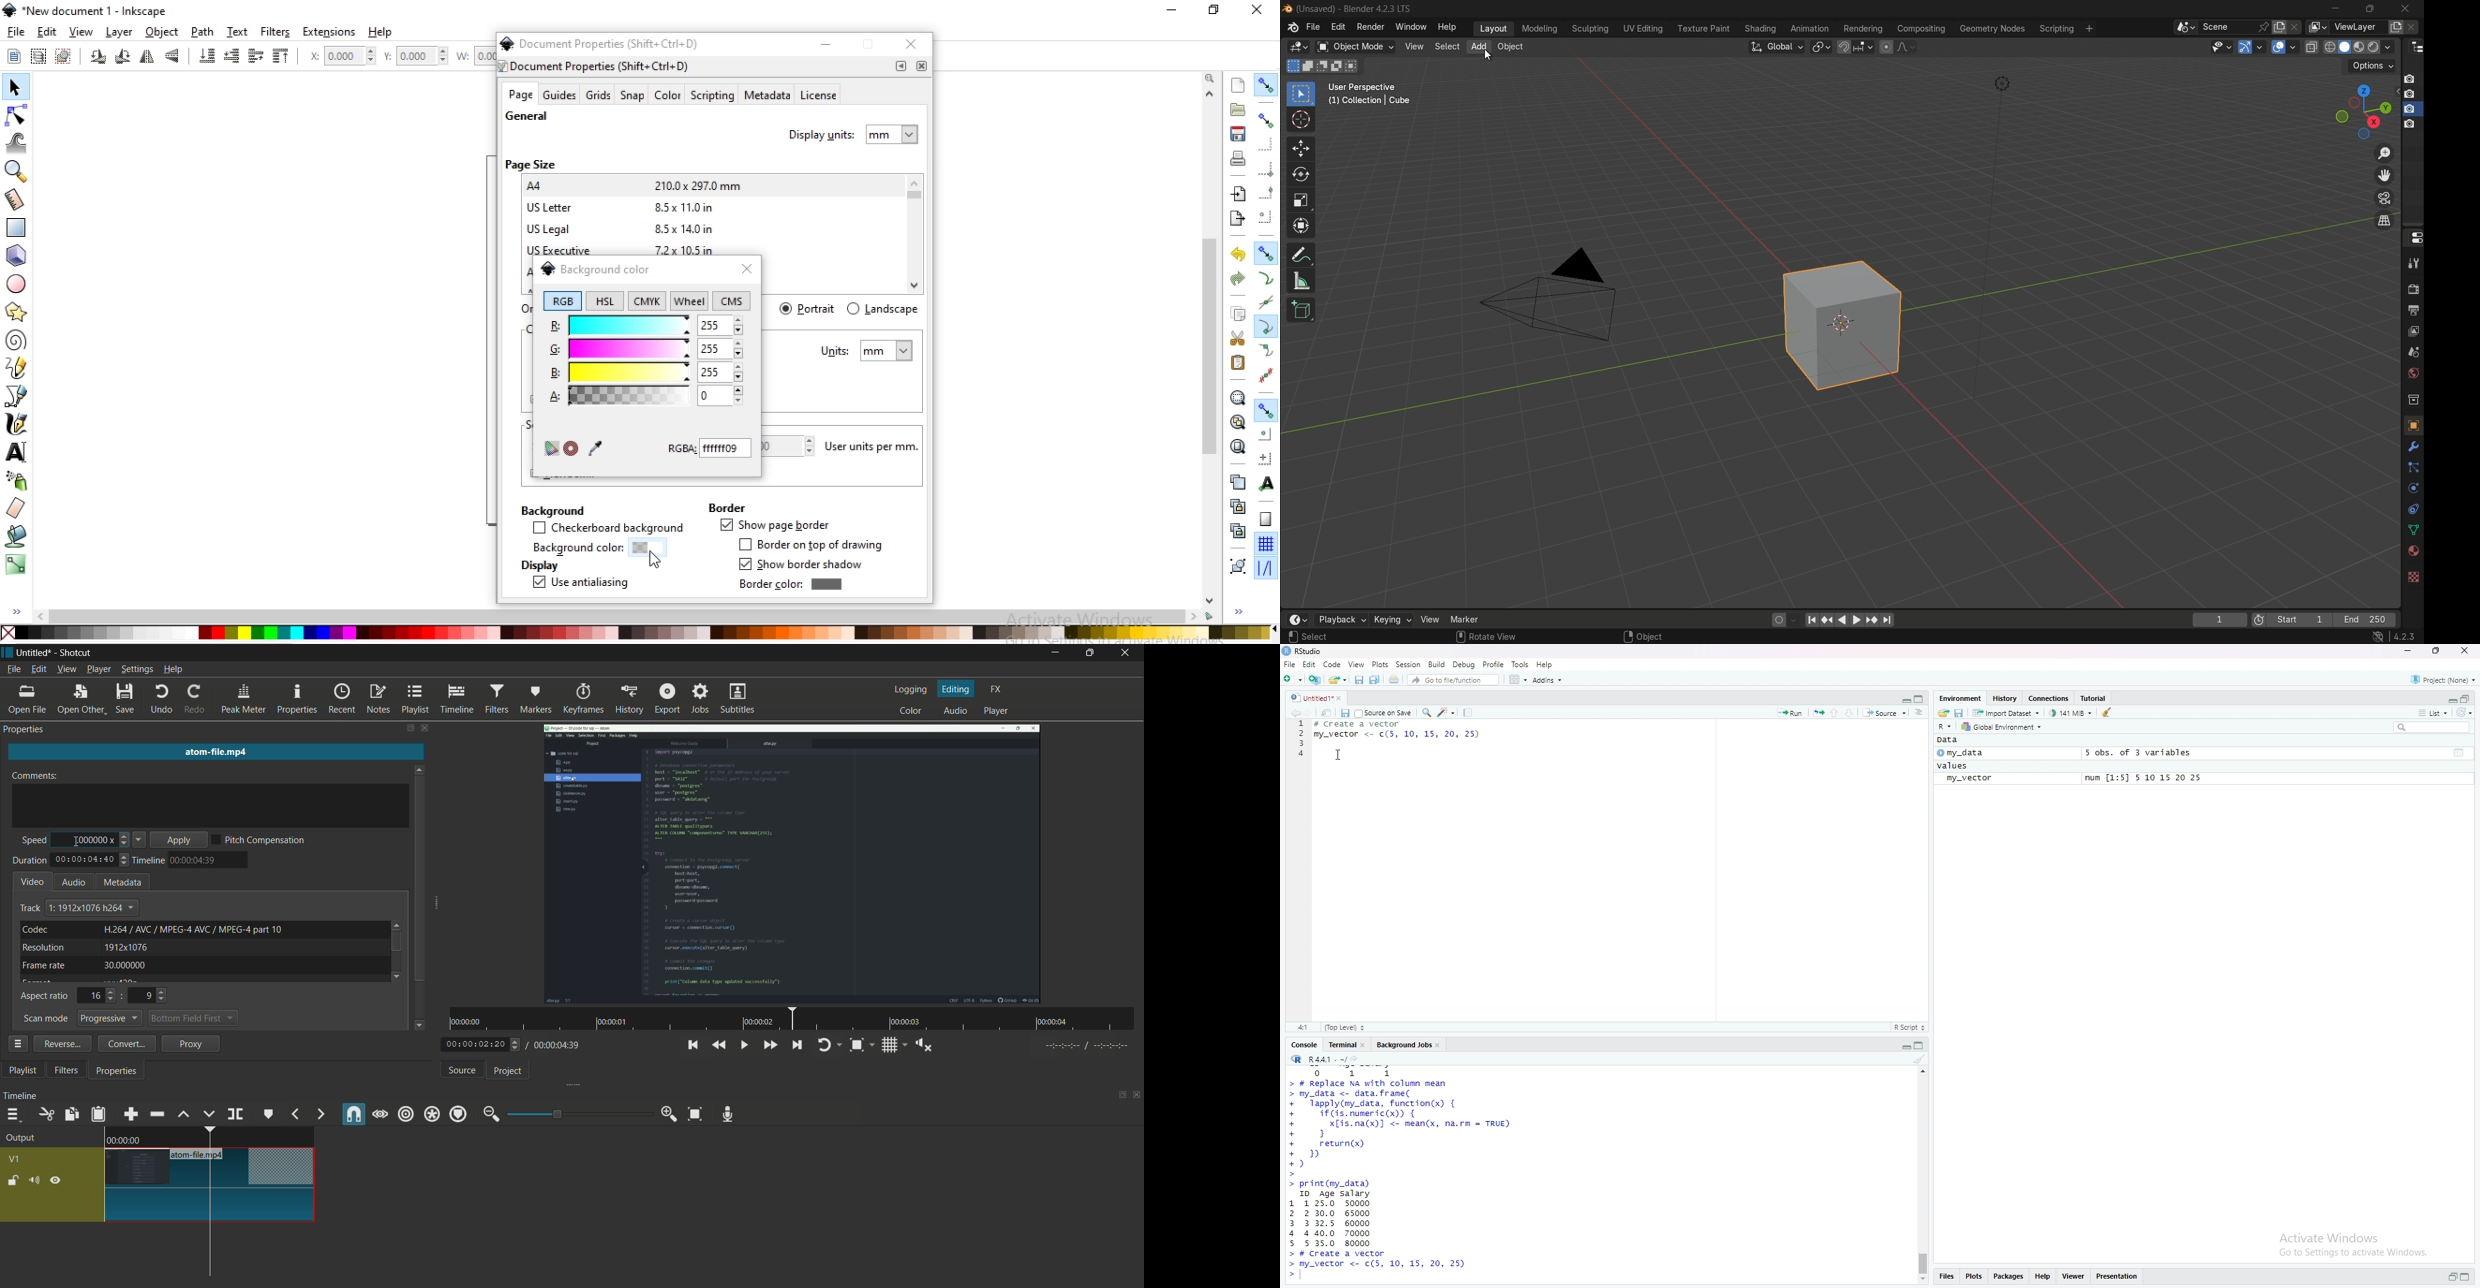  What do you see at coordinates (855, 132) in the screenshot?
I see `display units` at bounding box center [855, 132].